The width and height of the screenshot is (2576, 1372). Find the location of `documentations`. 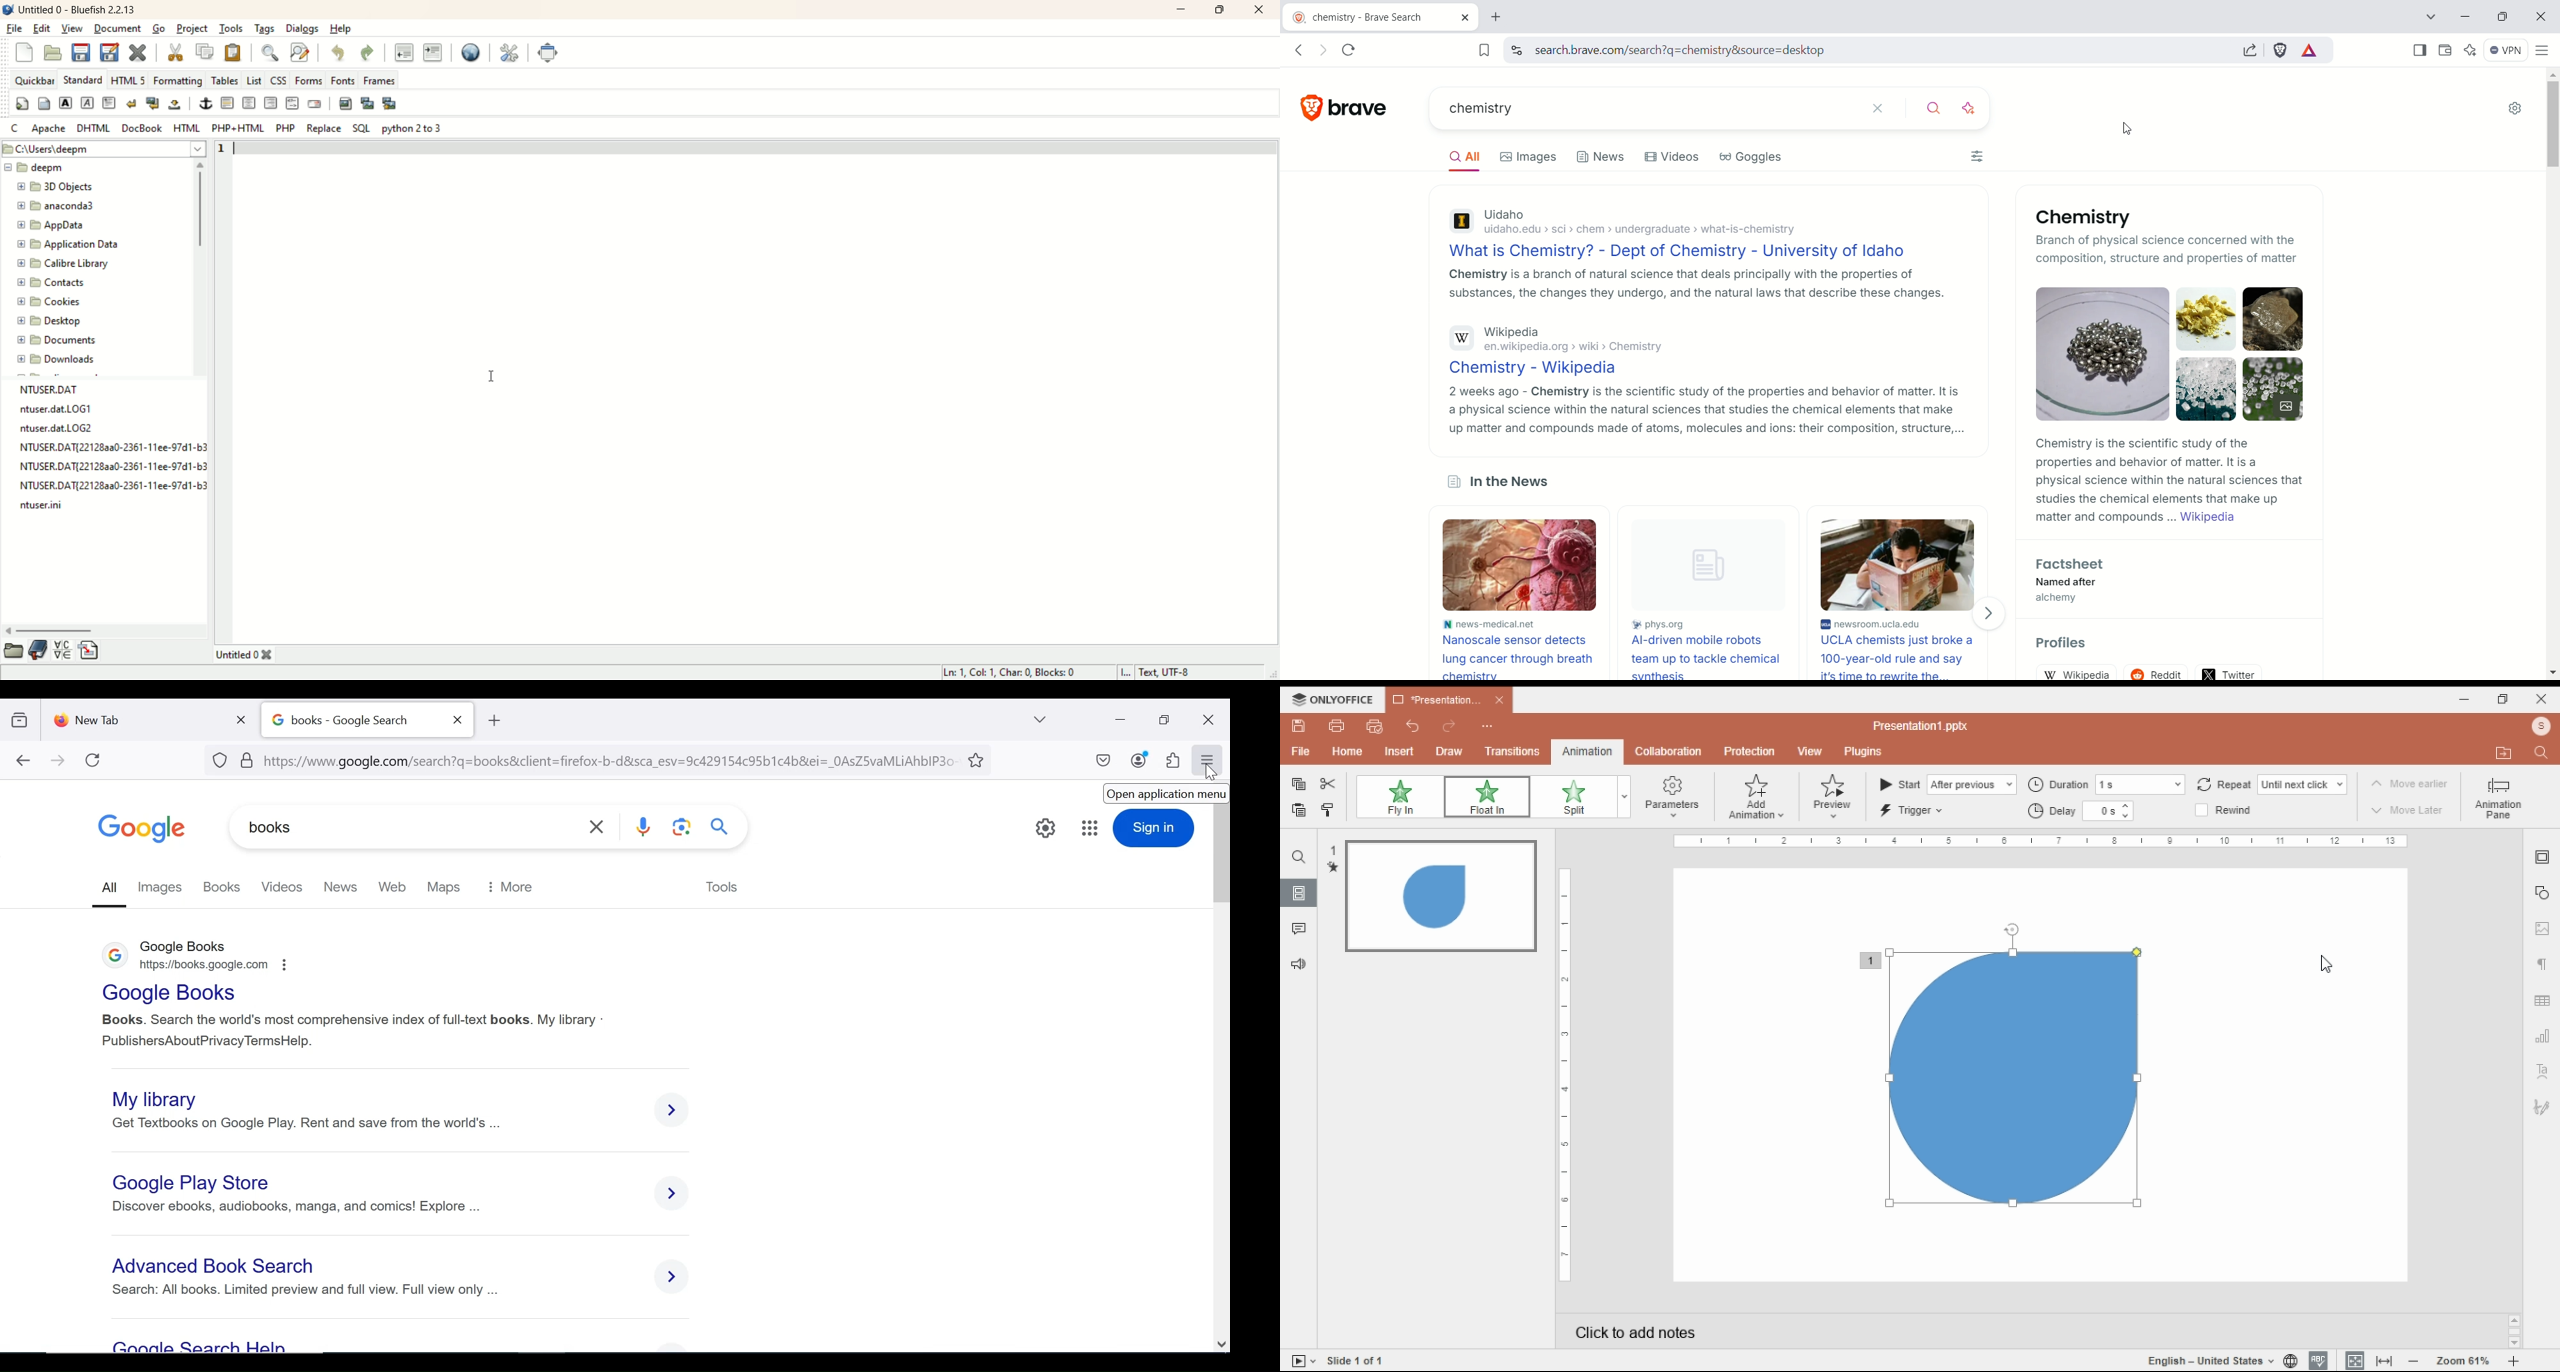

documentations is located at coordinates (39, 650).